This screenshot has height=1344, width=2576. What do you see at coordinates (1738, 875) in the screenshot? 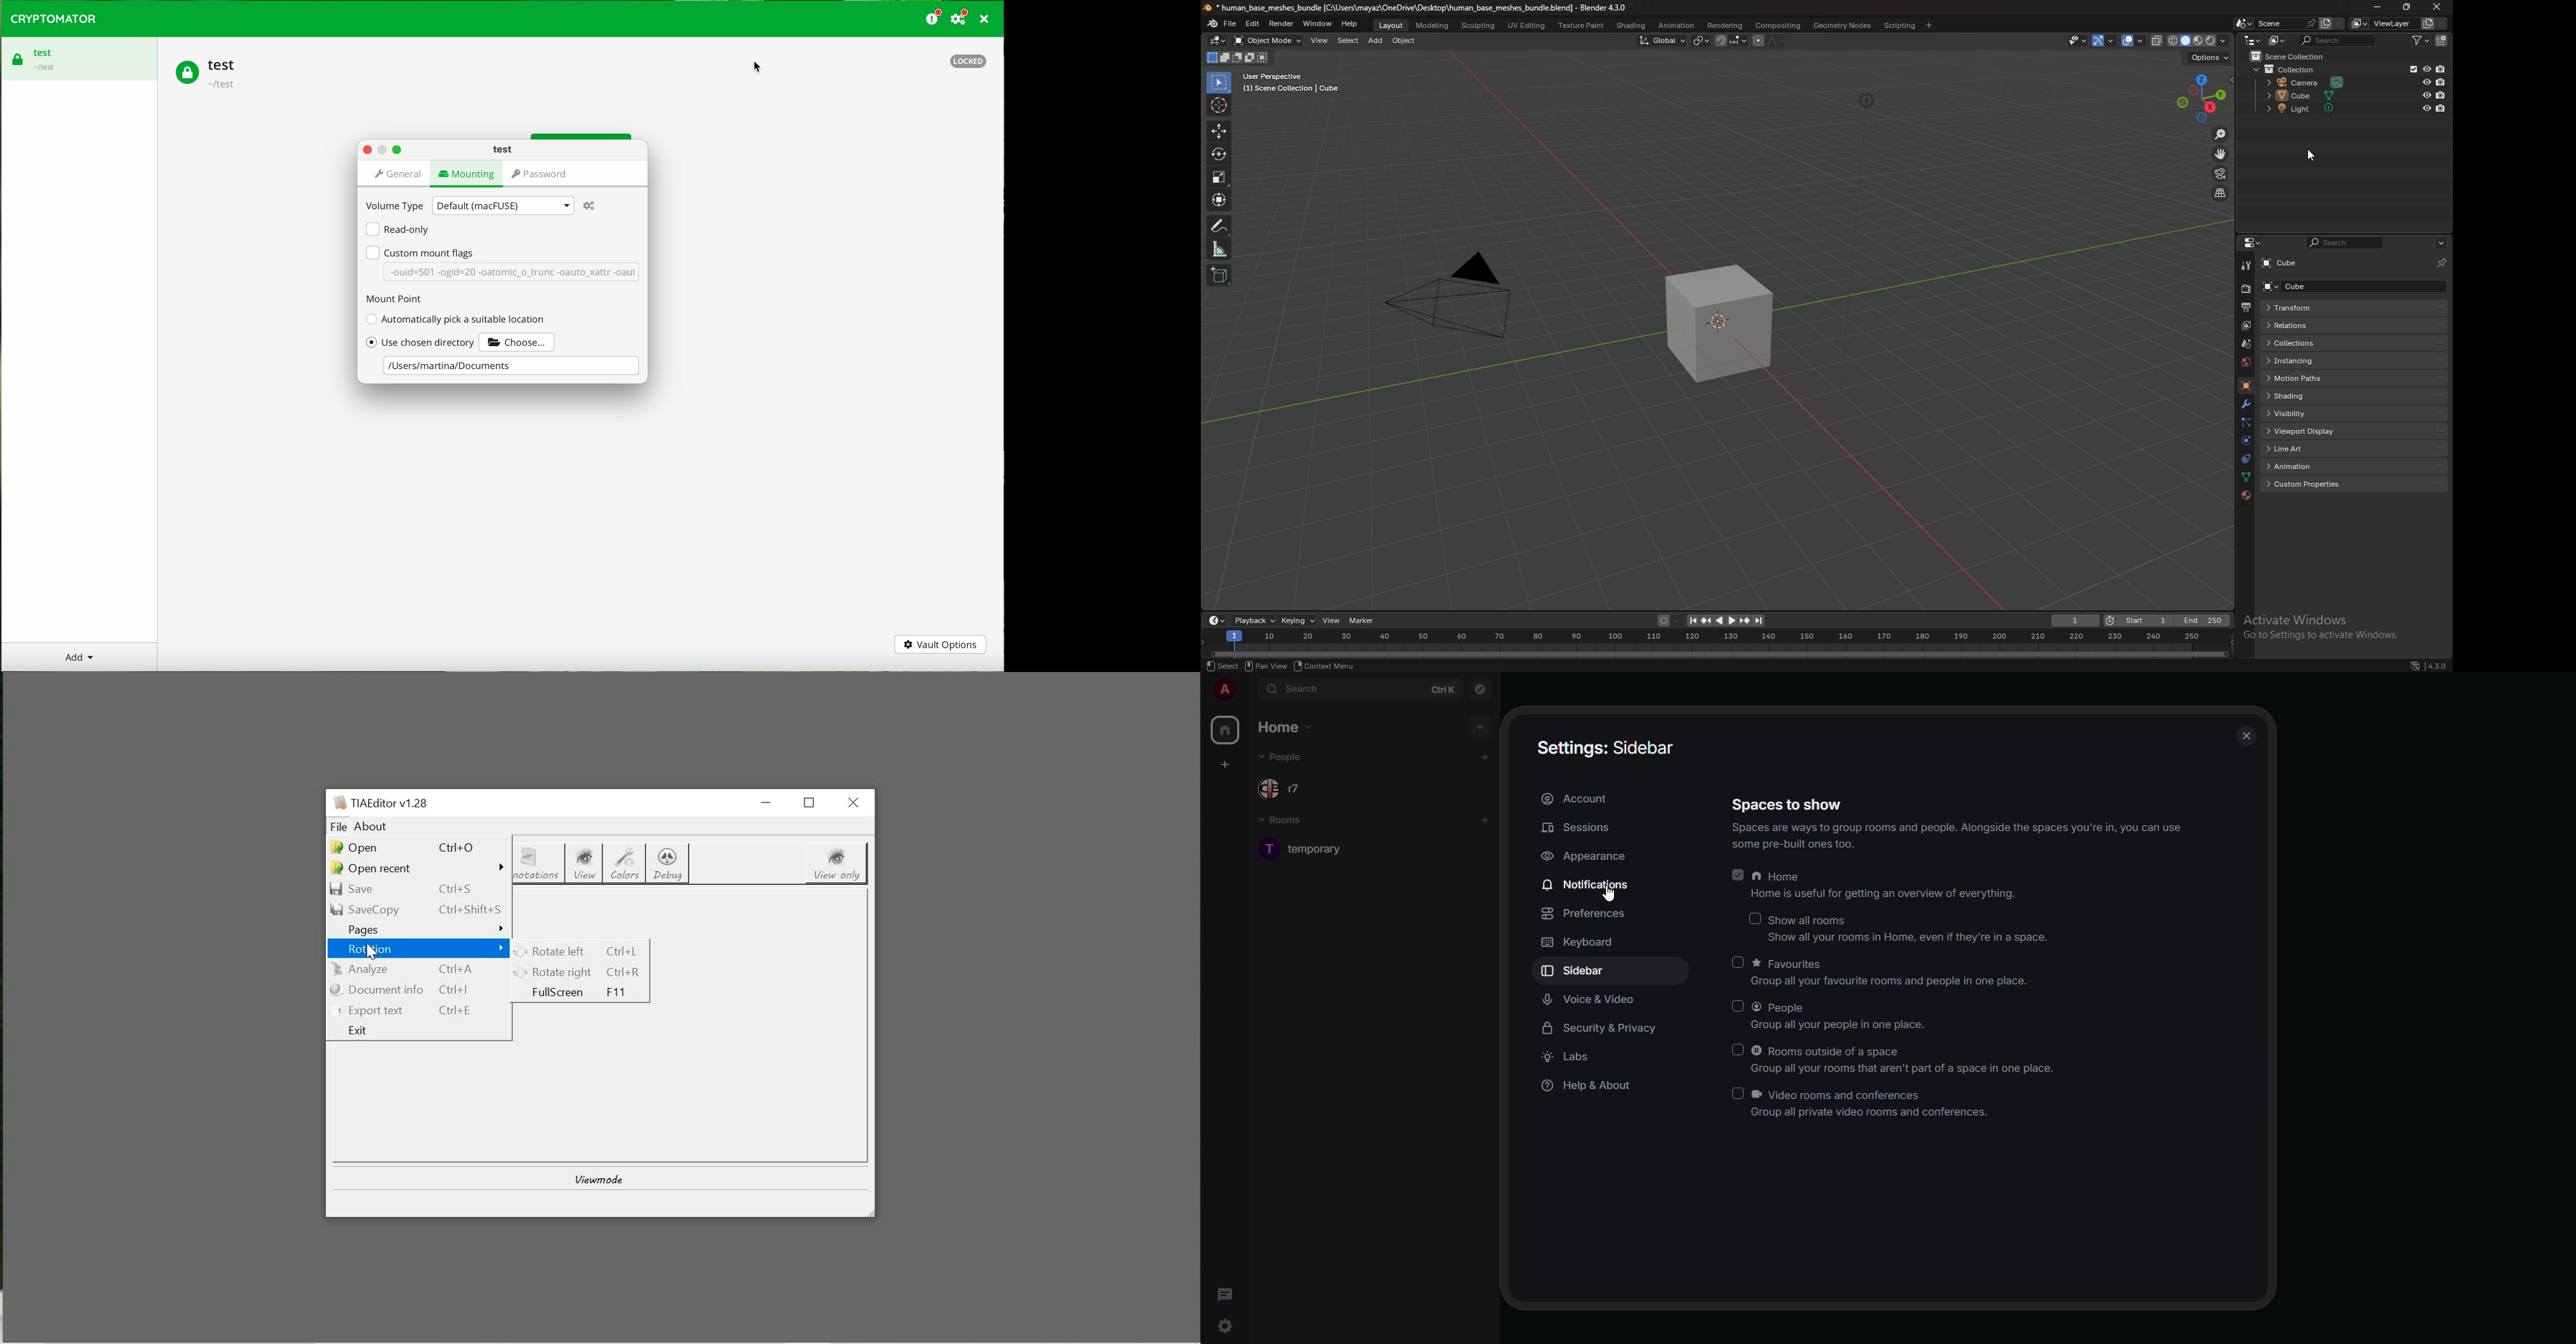
I see `enabled` at bounding box center [1738, 875].